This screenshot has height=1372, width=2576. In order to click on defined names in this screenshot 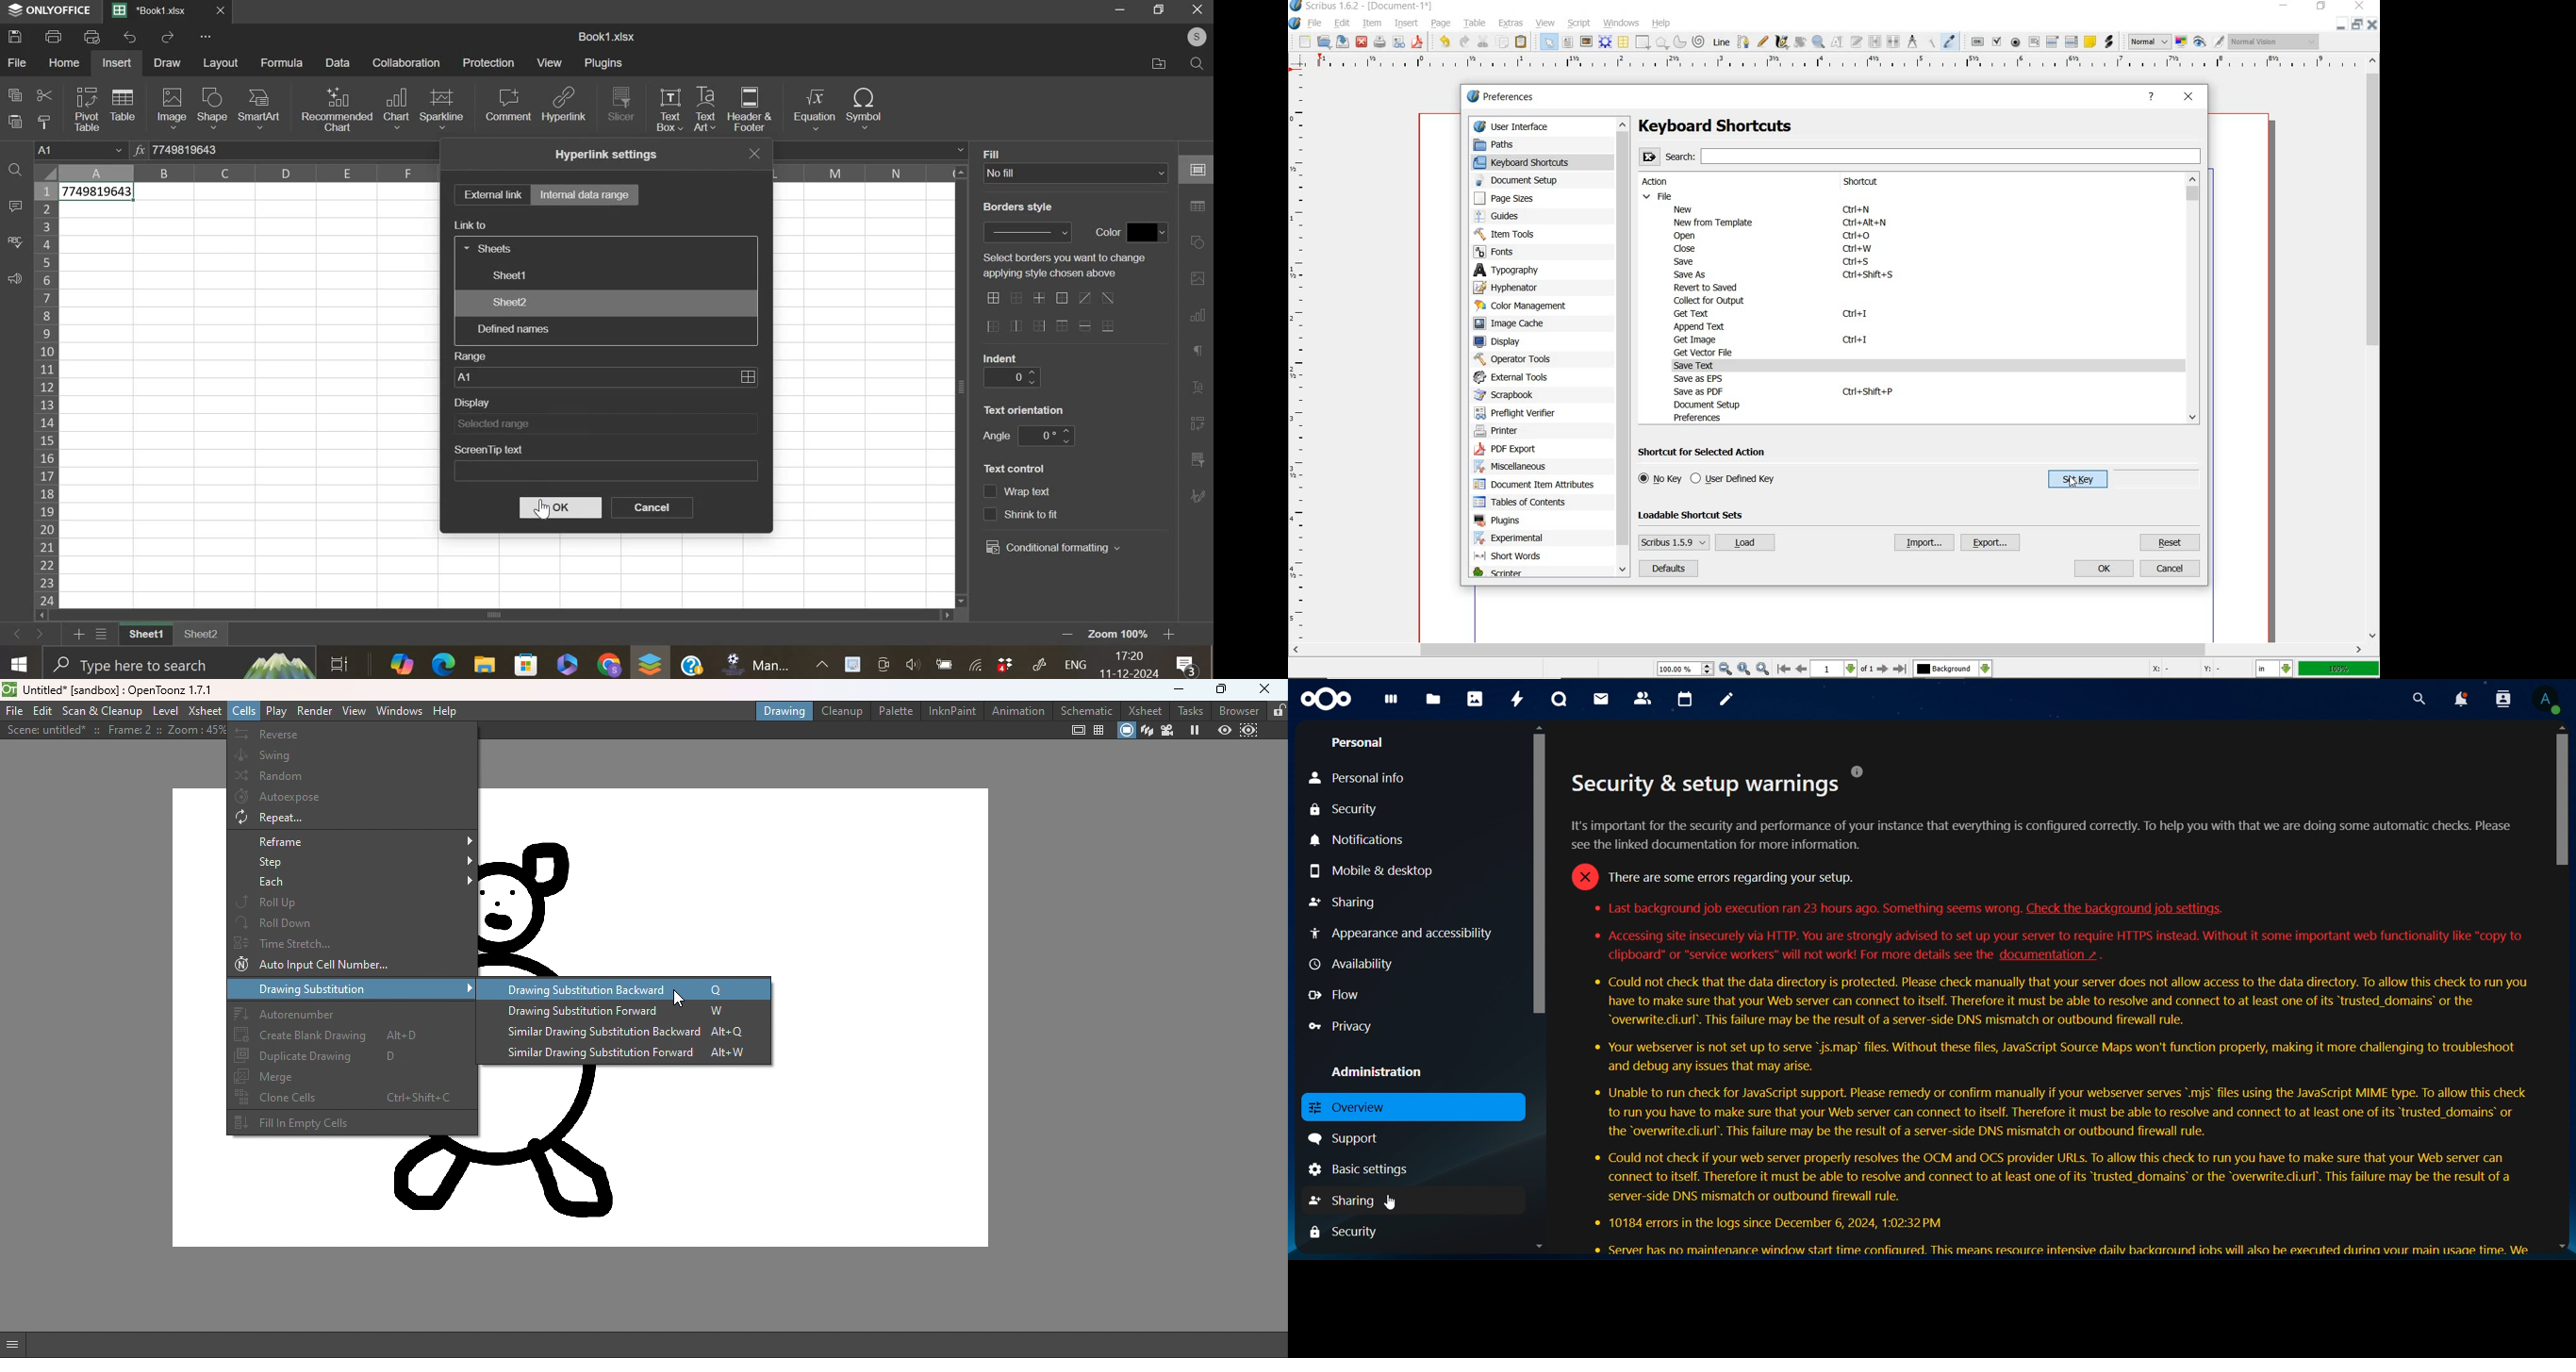, I will do `click(512, 329)`.